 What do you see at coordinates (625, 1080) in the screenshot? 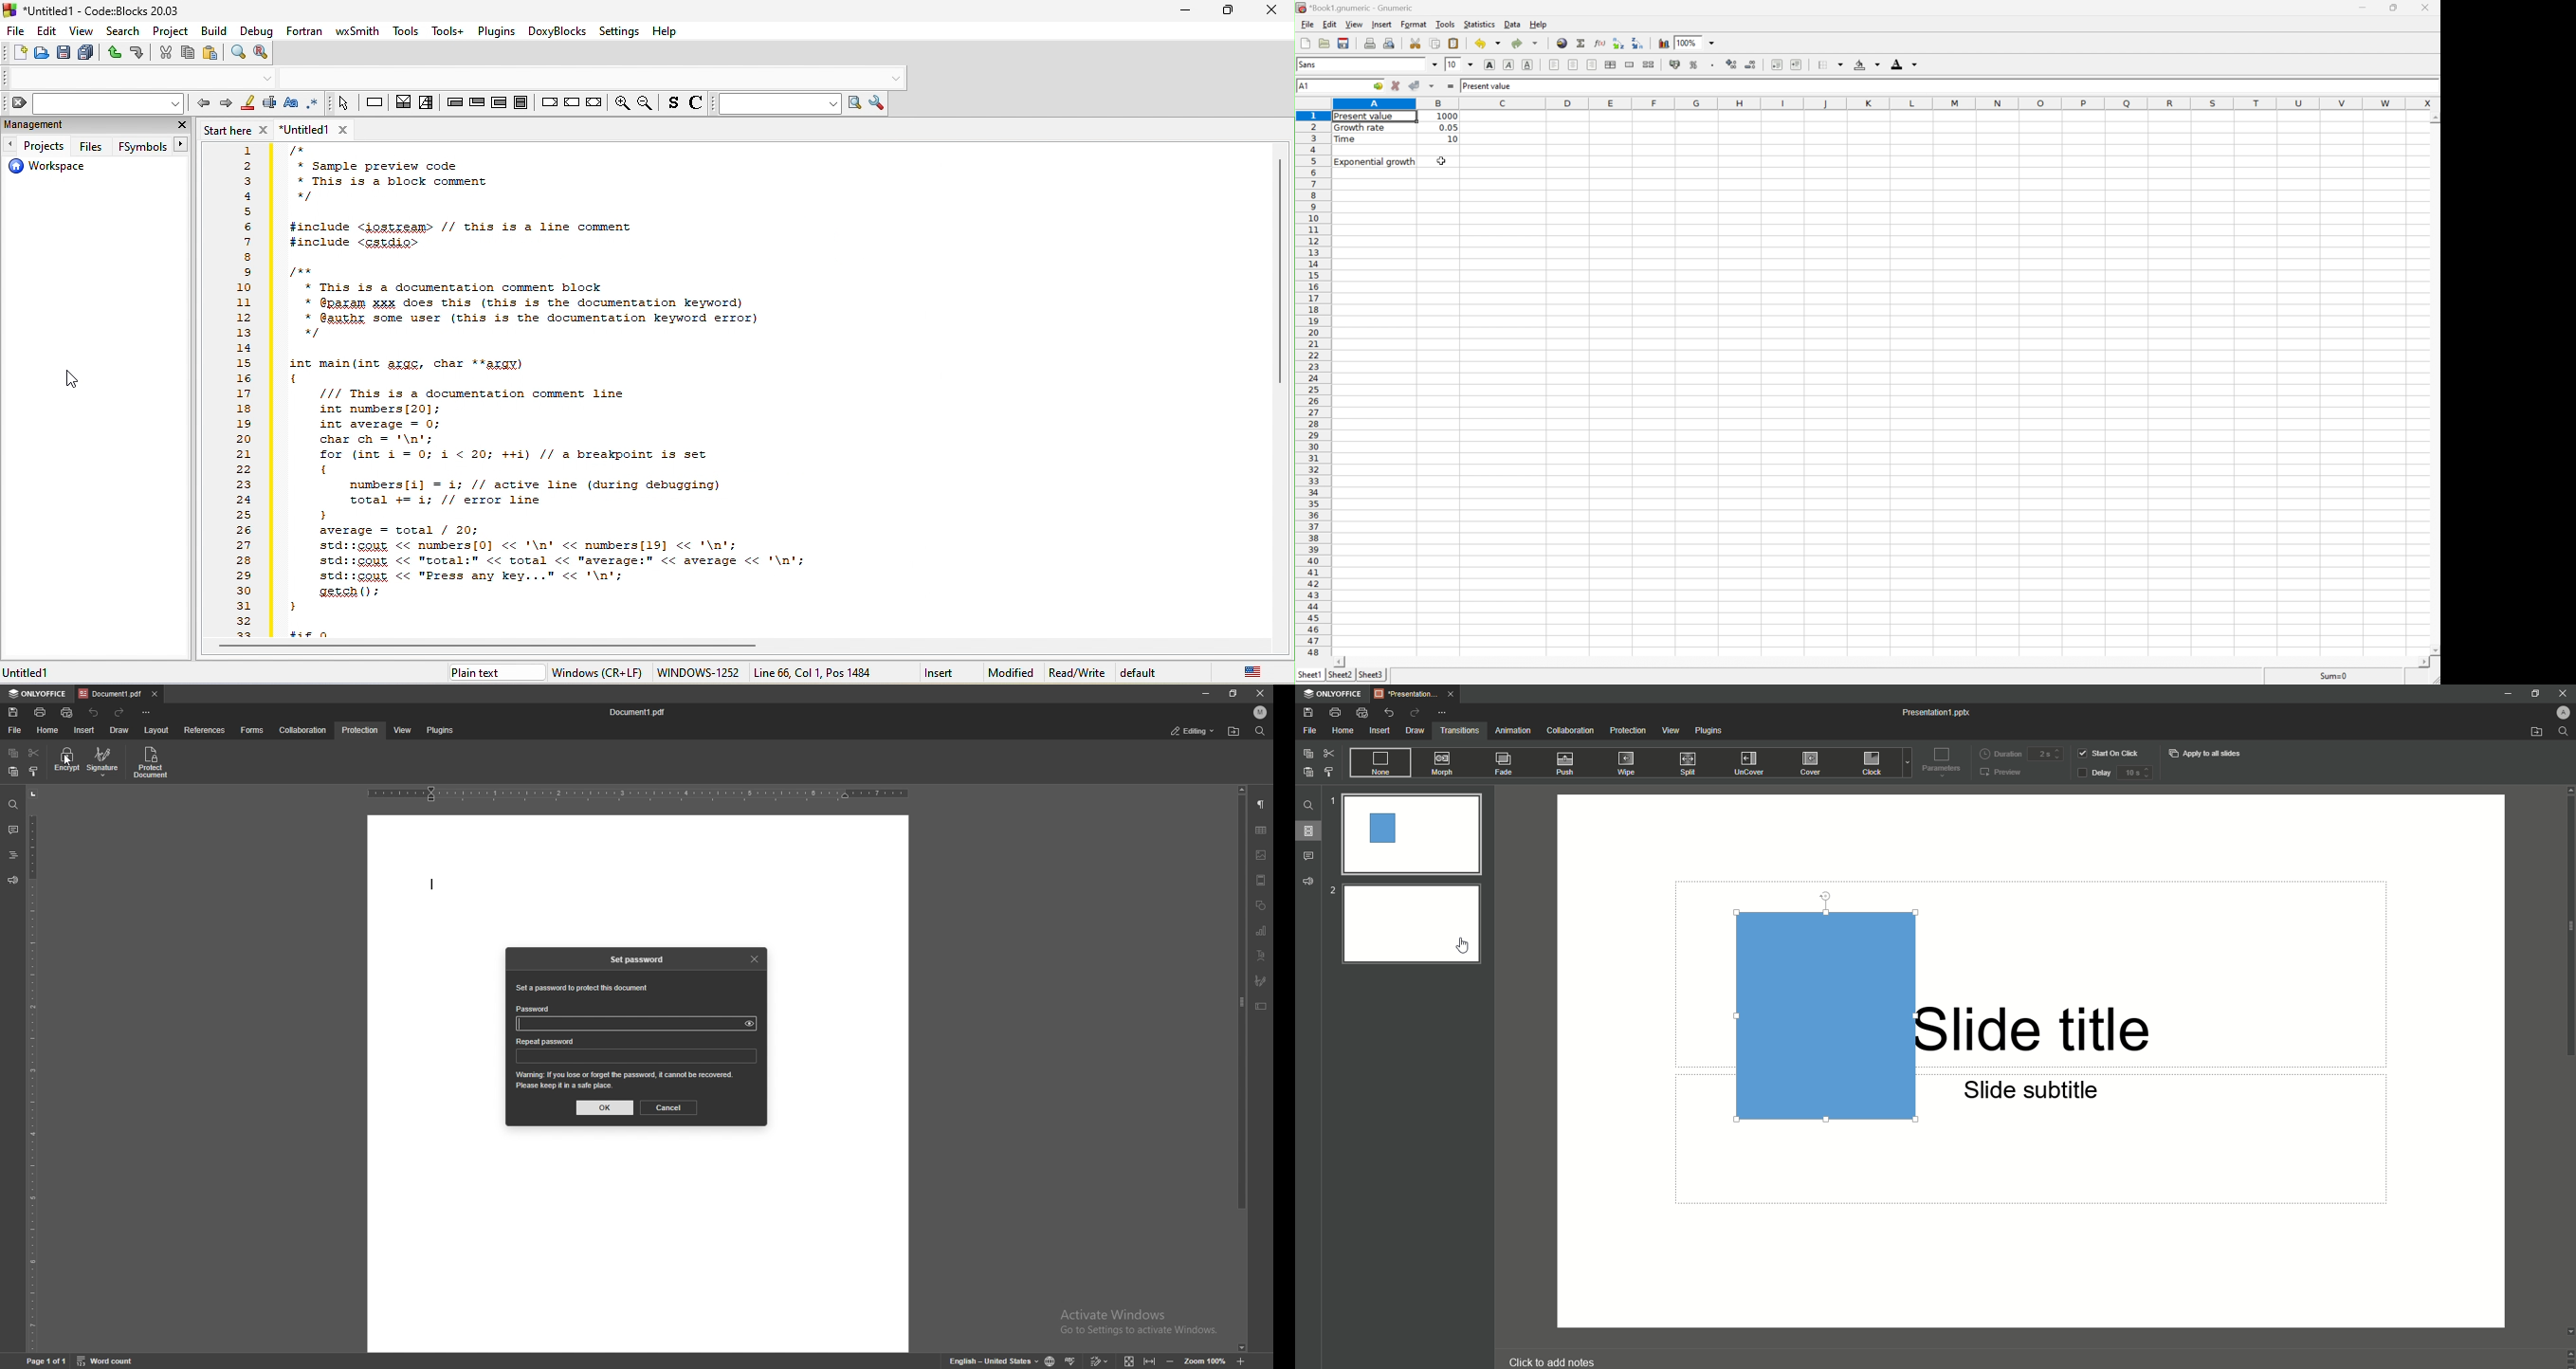
I see `warning message` at bounding box center [625, 1080].